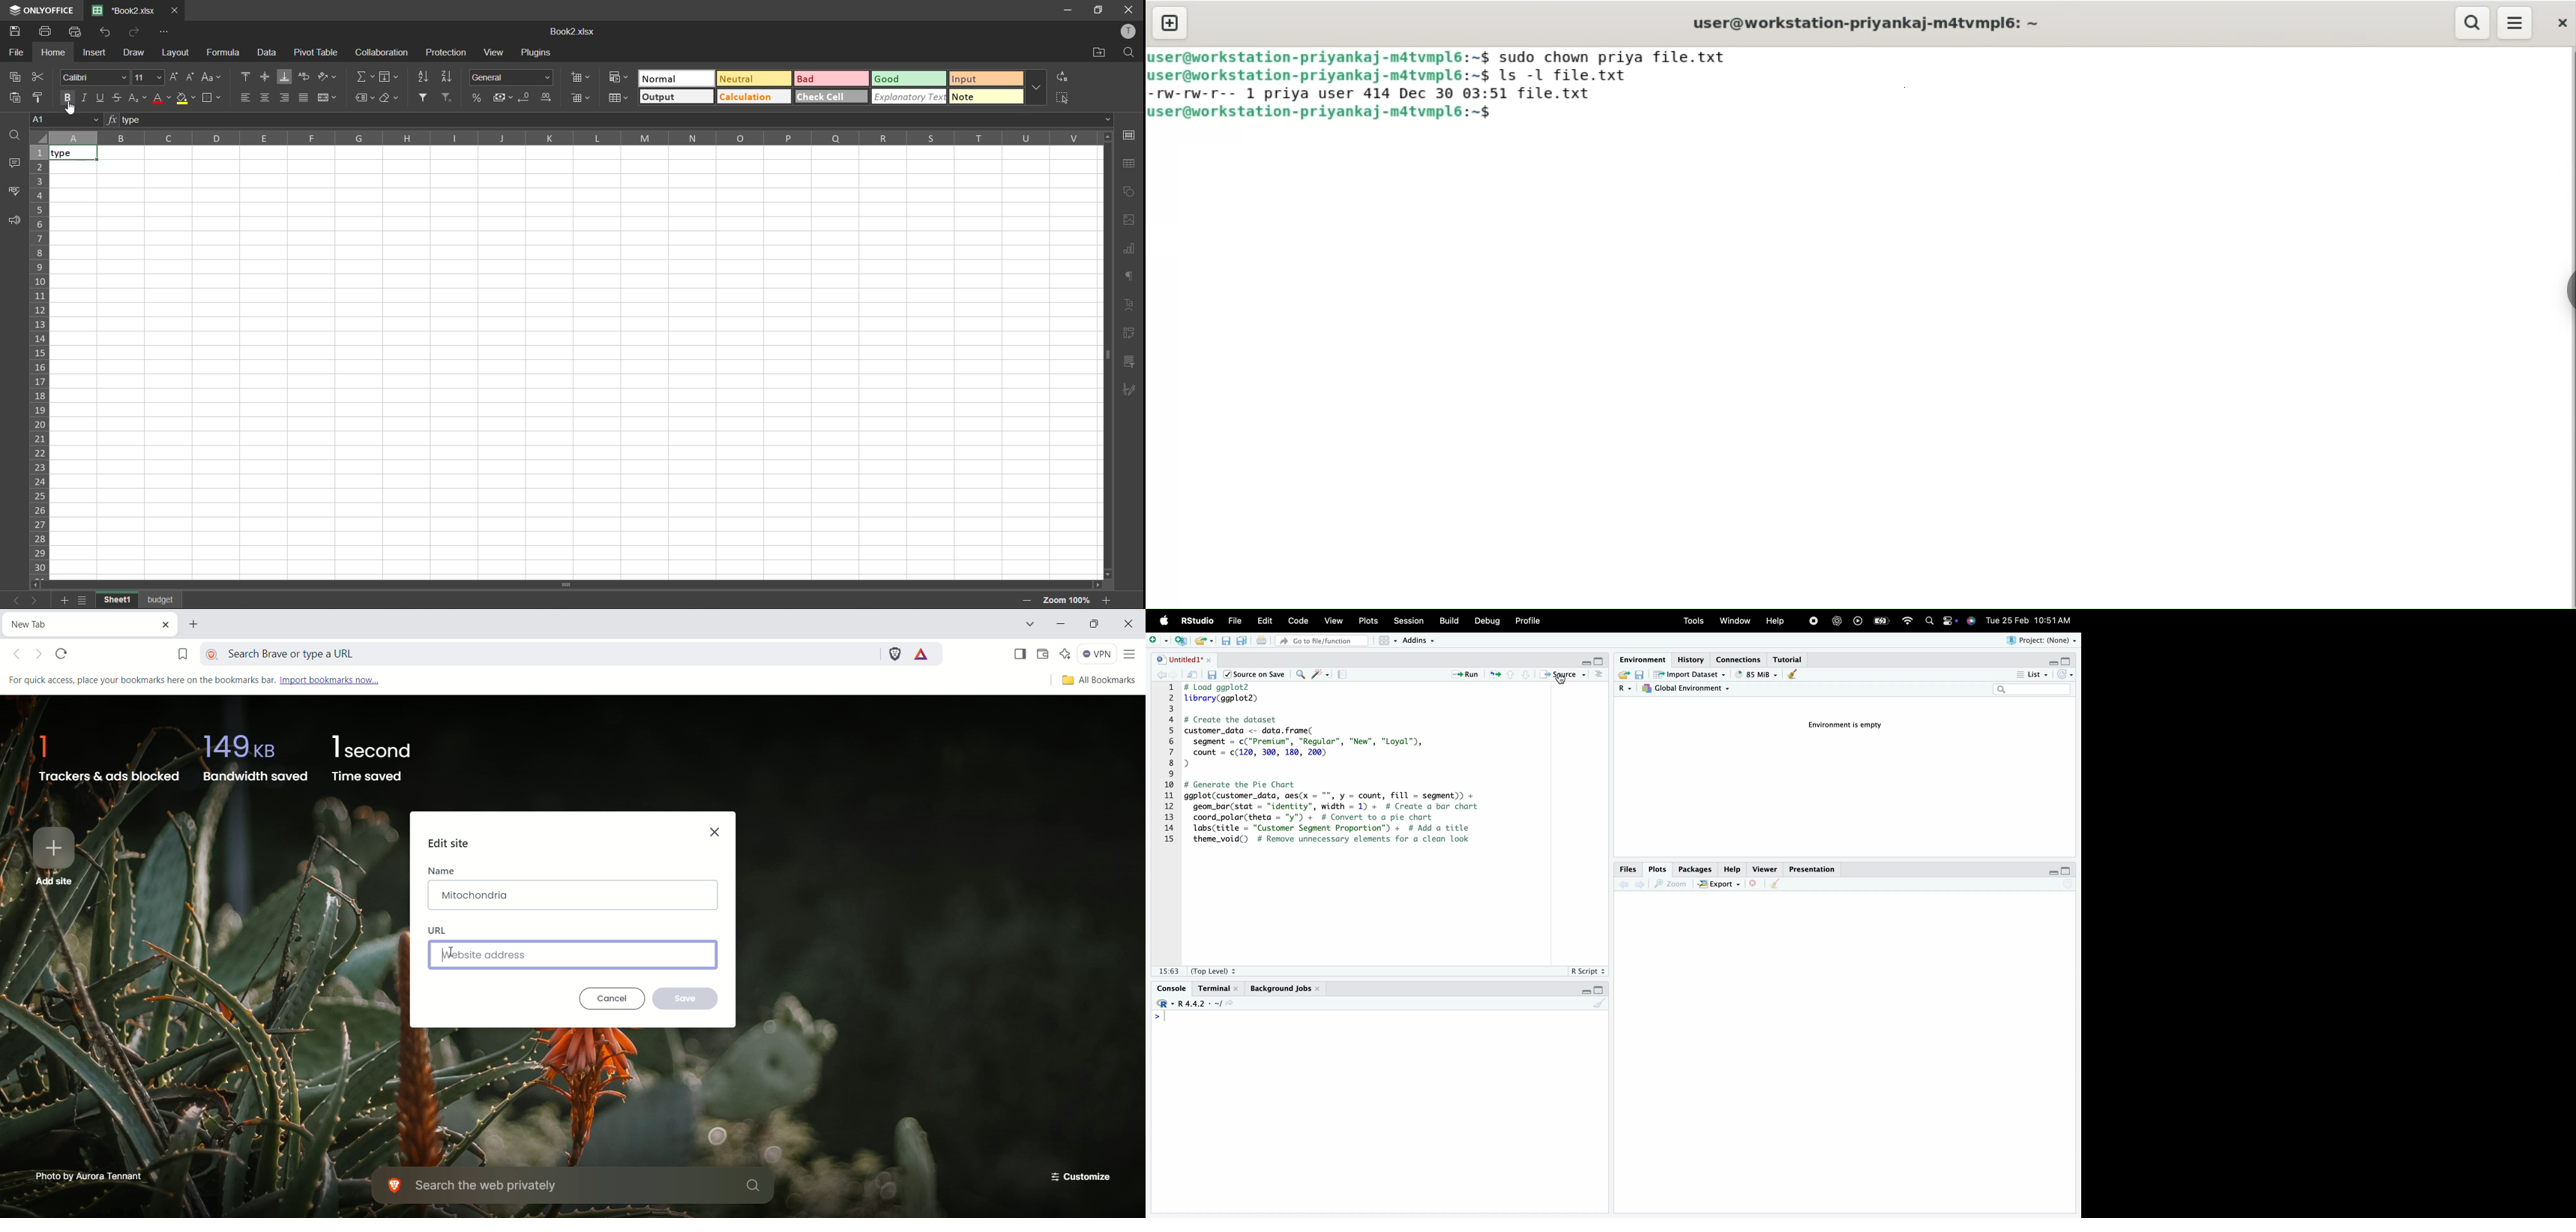 The width and height of the screenshot is (2576, 1232). Describe the element at coordinates (211, 100) in the screenshot. I see `borders` at that location.